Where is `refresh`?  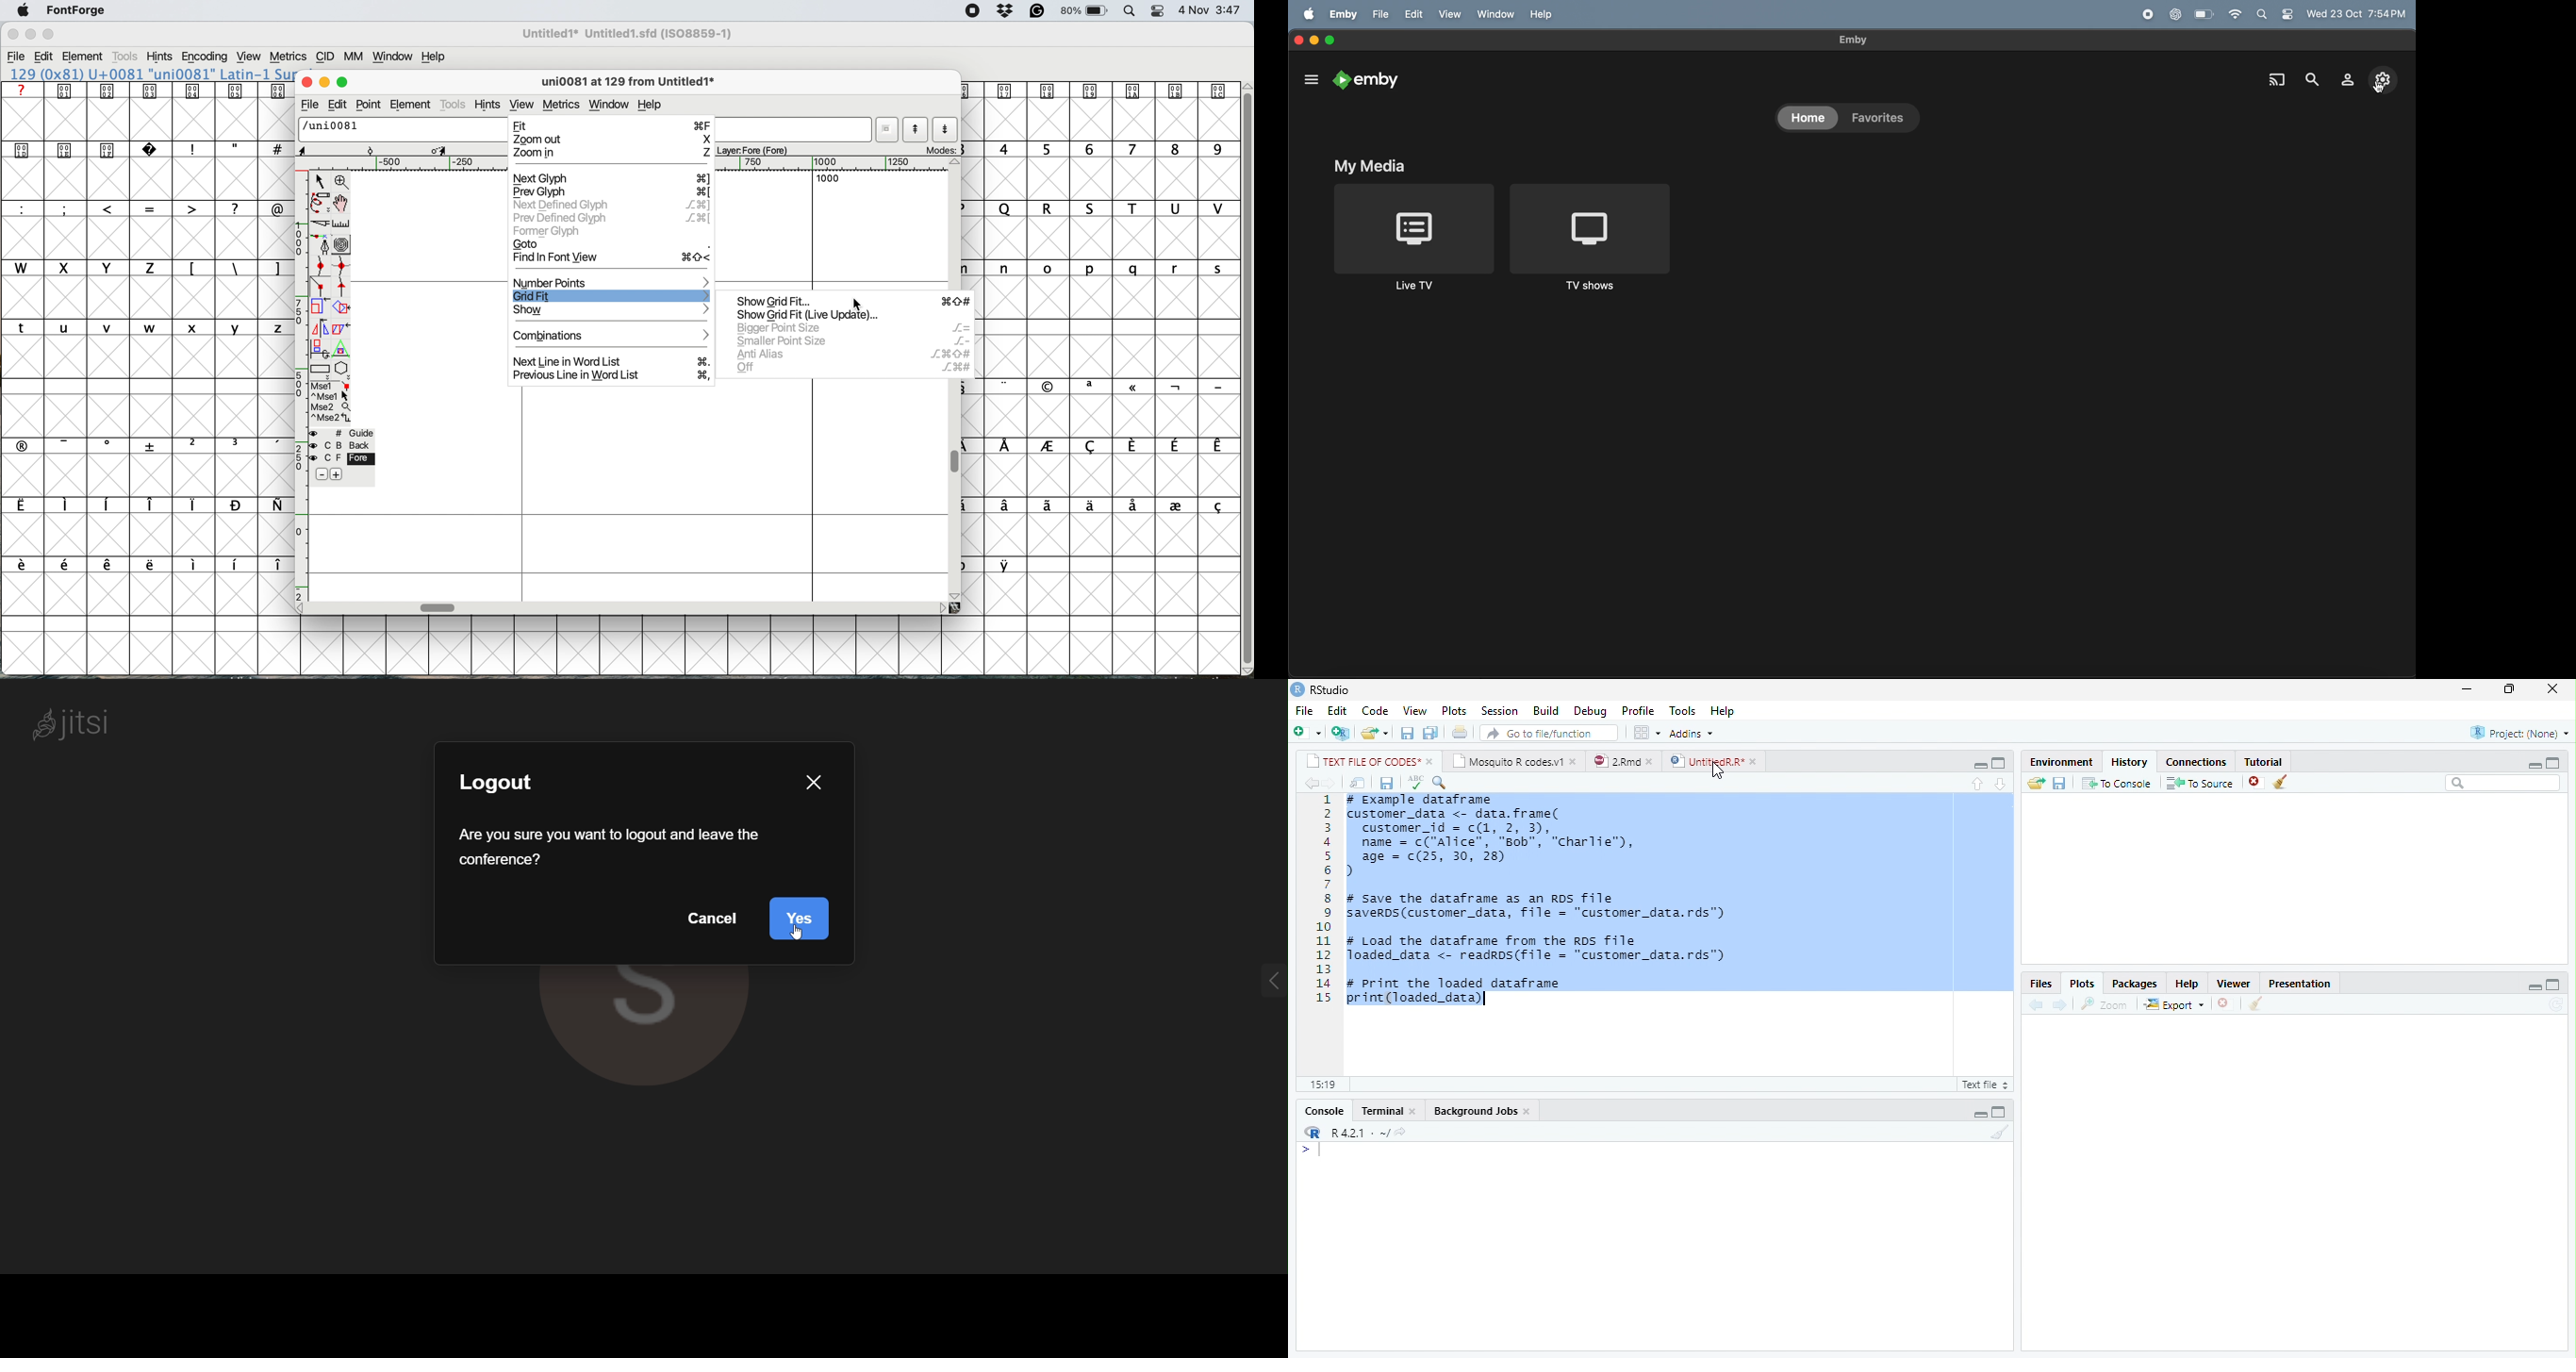
refresh is located at coordinates (2556, 1004).